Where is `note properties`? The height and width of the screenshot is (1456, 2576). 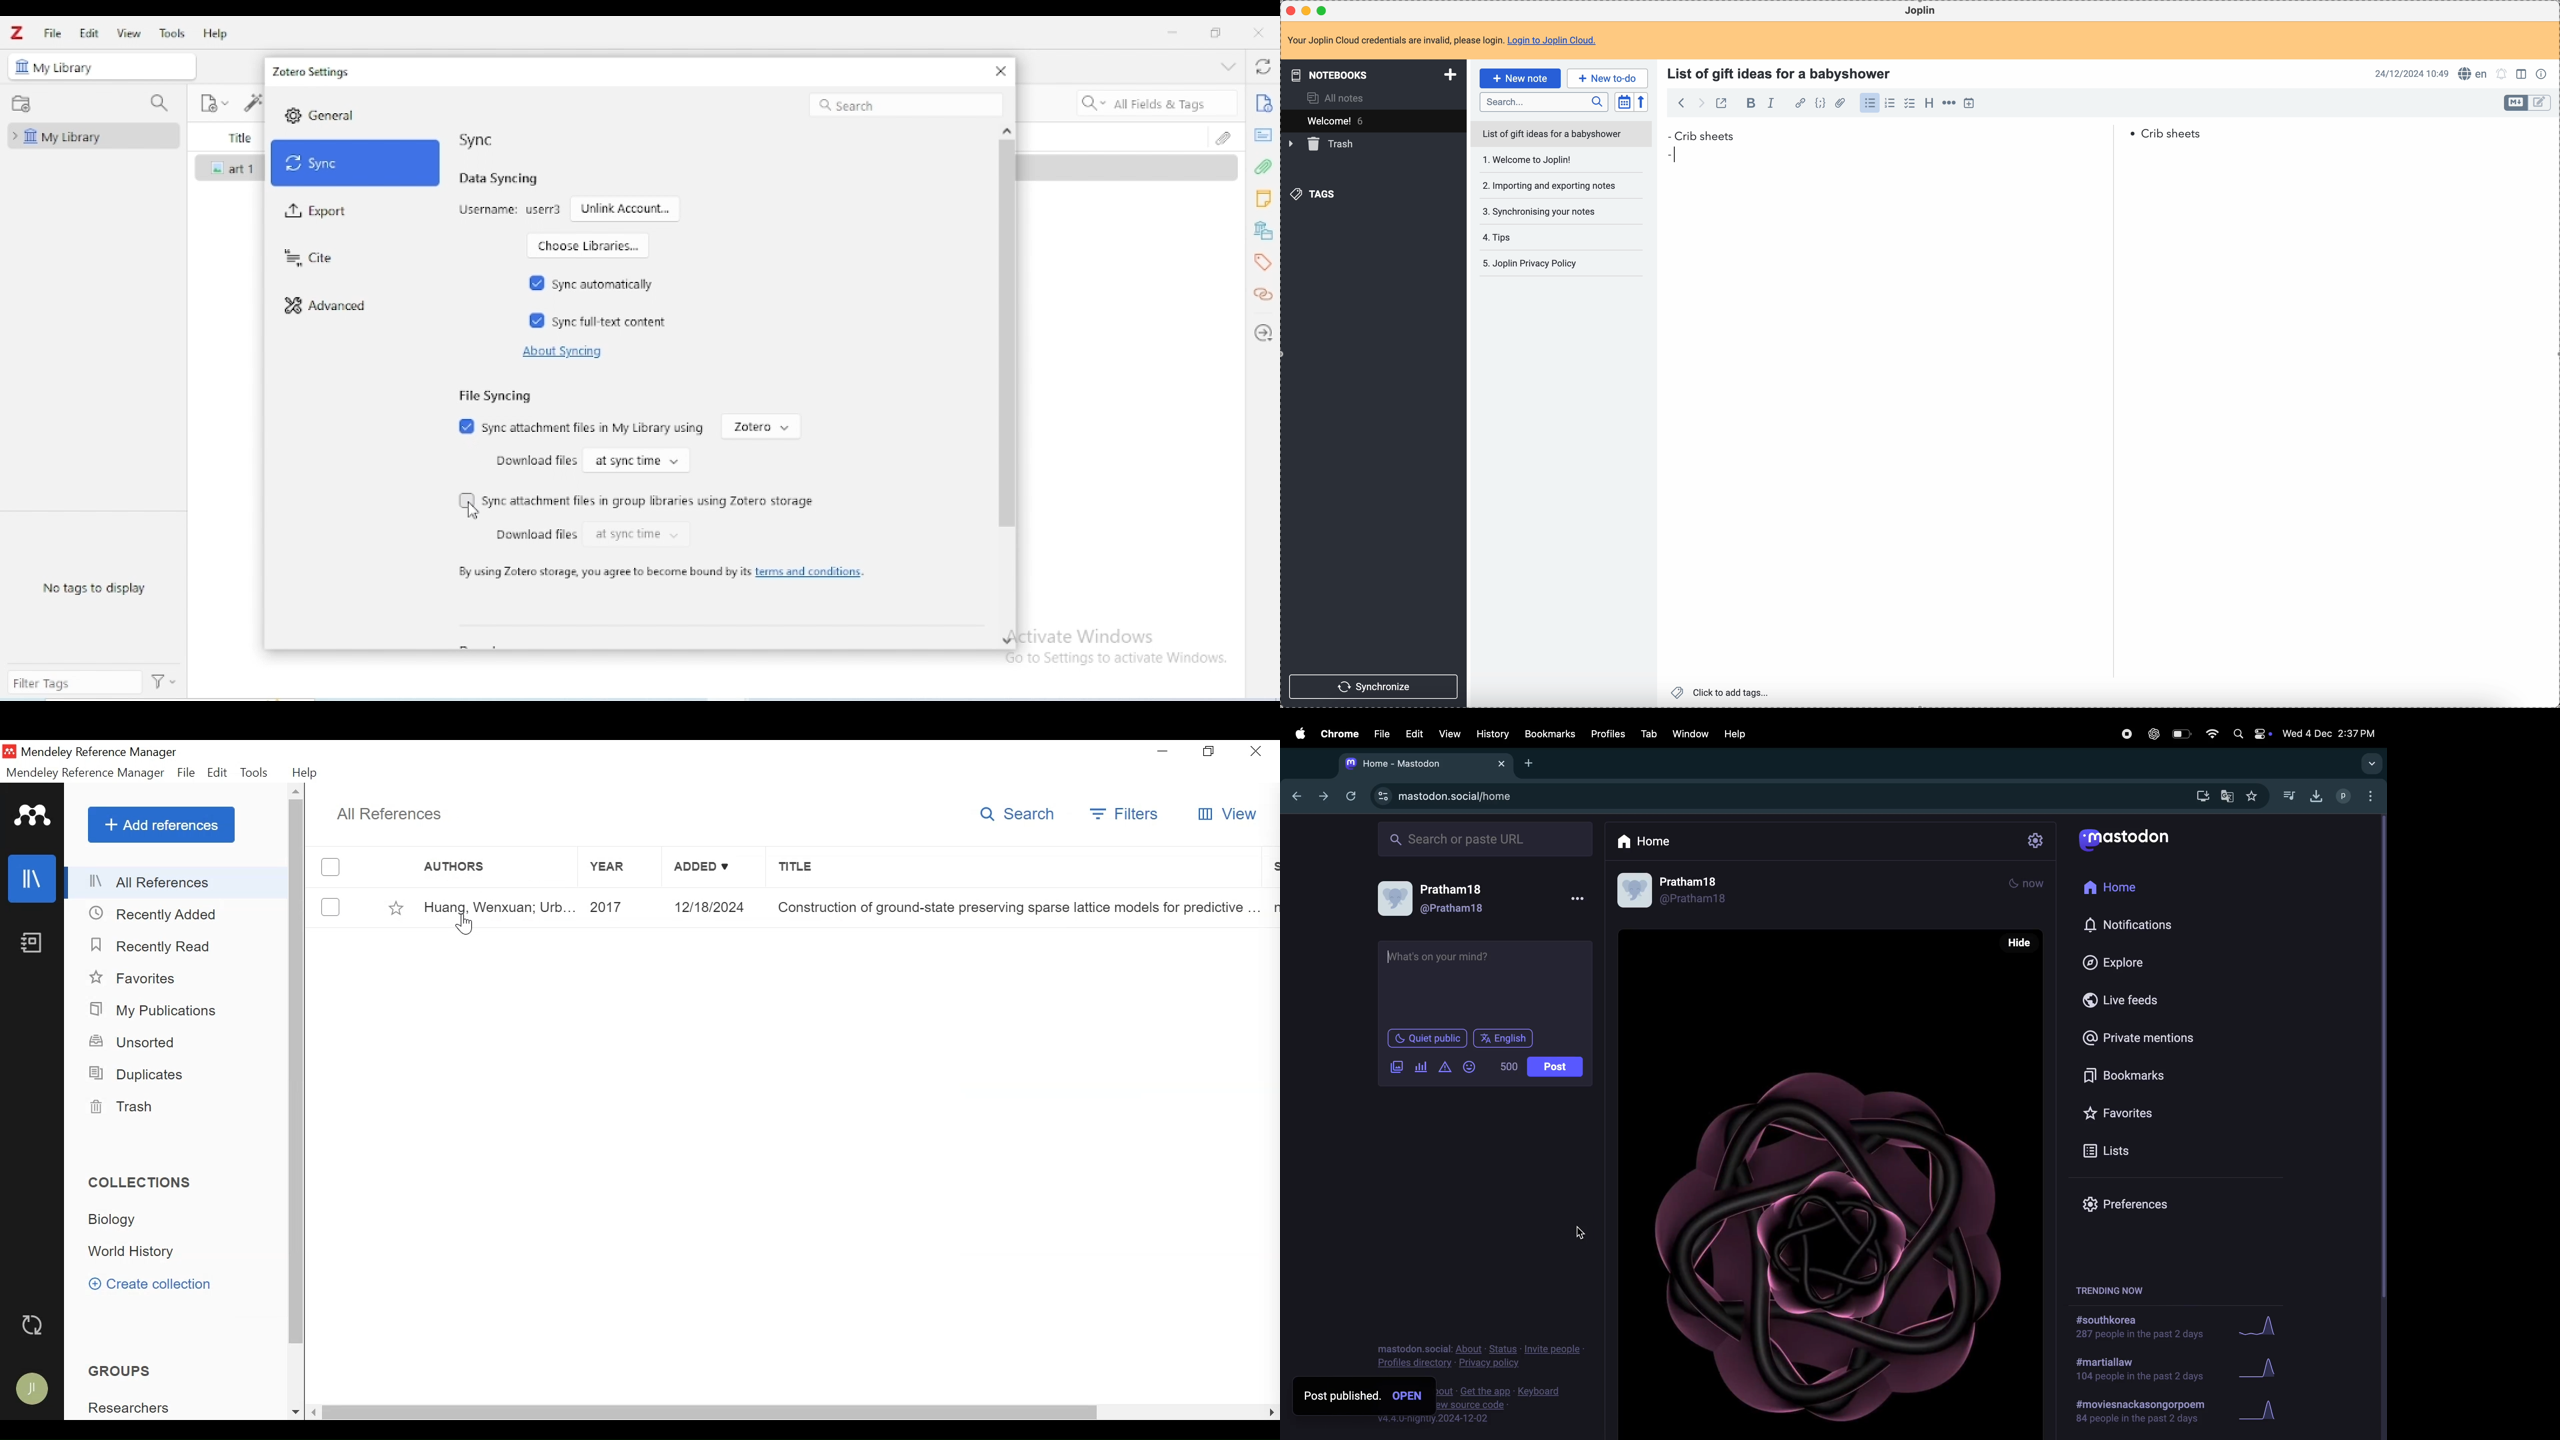 note properties is located at coordinates (2543, 73).